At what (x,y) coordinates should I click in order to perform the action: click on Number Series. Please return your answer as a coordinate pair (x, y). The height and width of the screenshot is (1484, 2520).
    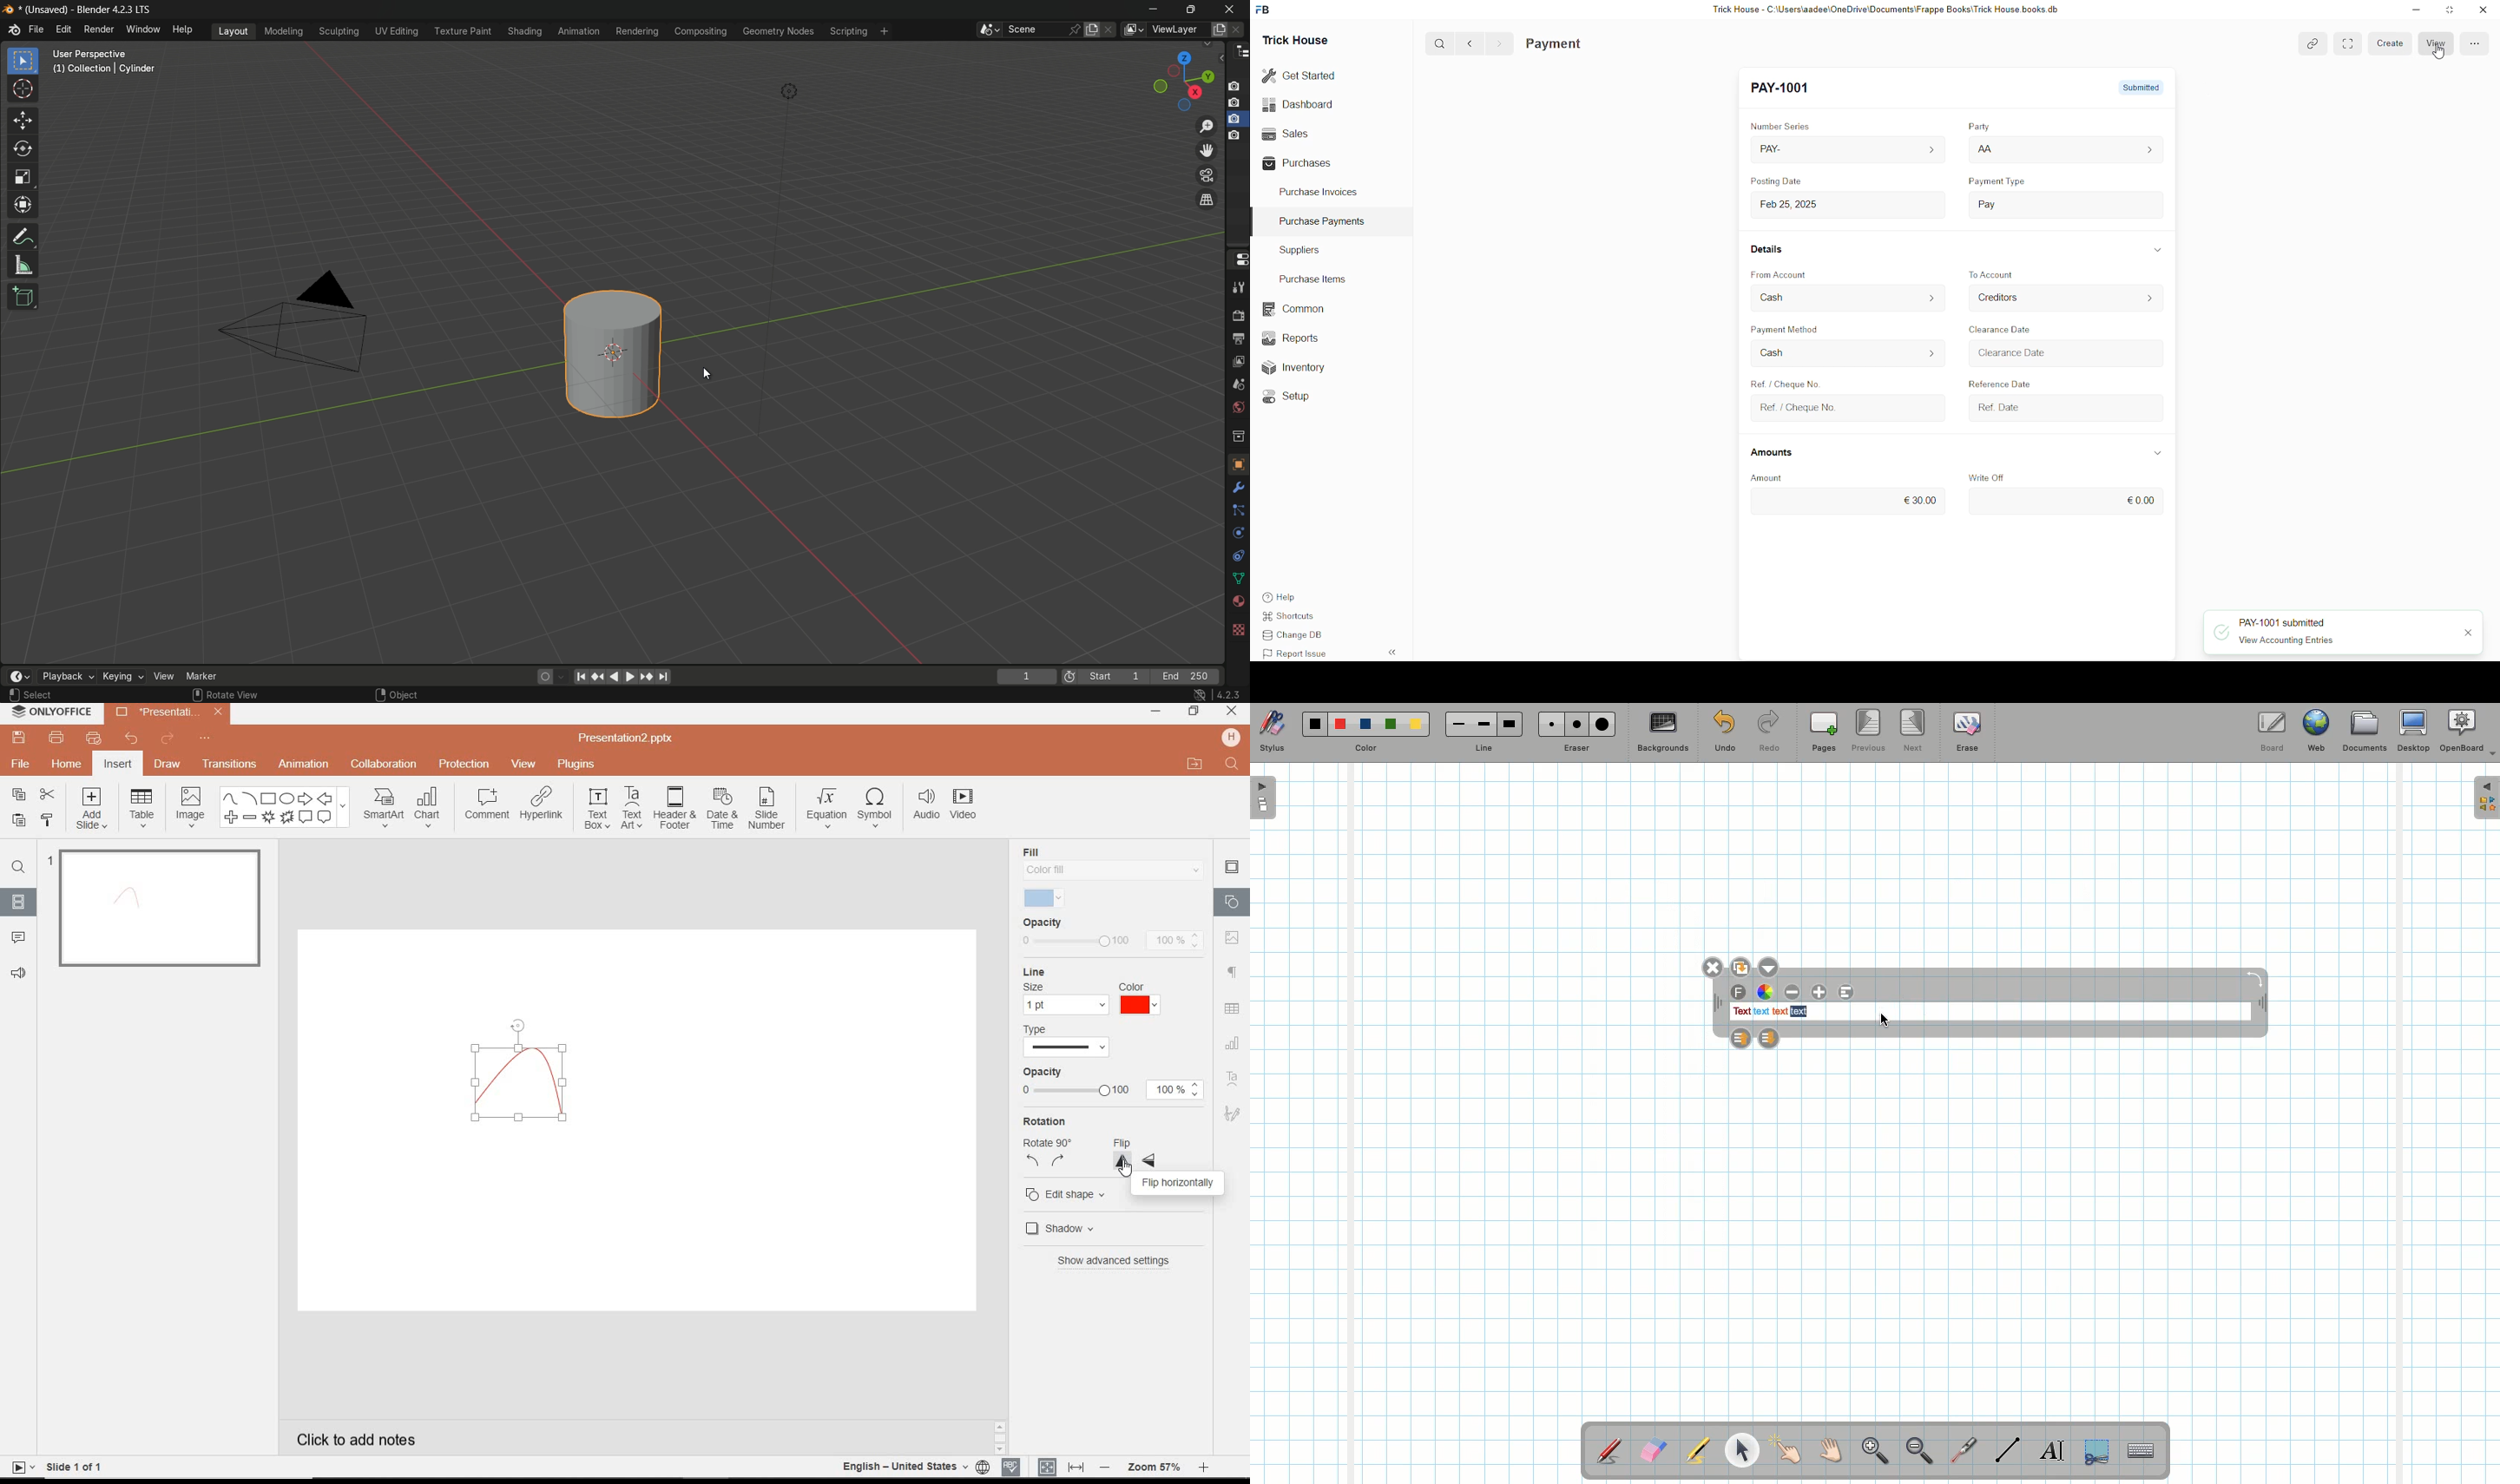
    Looking at the image, I should click on (1789, 126).